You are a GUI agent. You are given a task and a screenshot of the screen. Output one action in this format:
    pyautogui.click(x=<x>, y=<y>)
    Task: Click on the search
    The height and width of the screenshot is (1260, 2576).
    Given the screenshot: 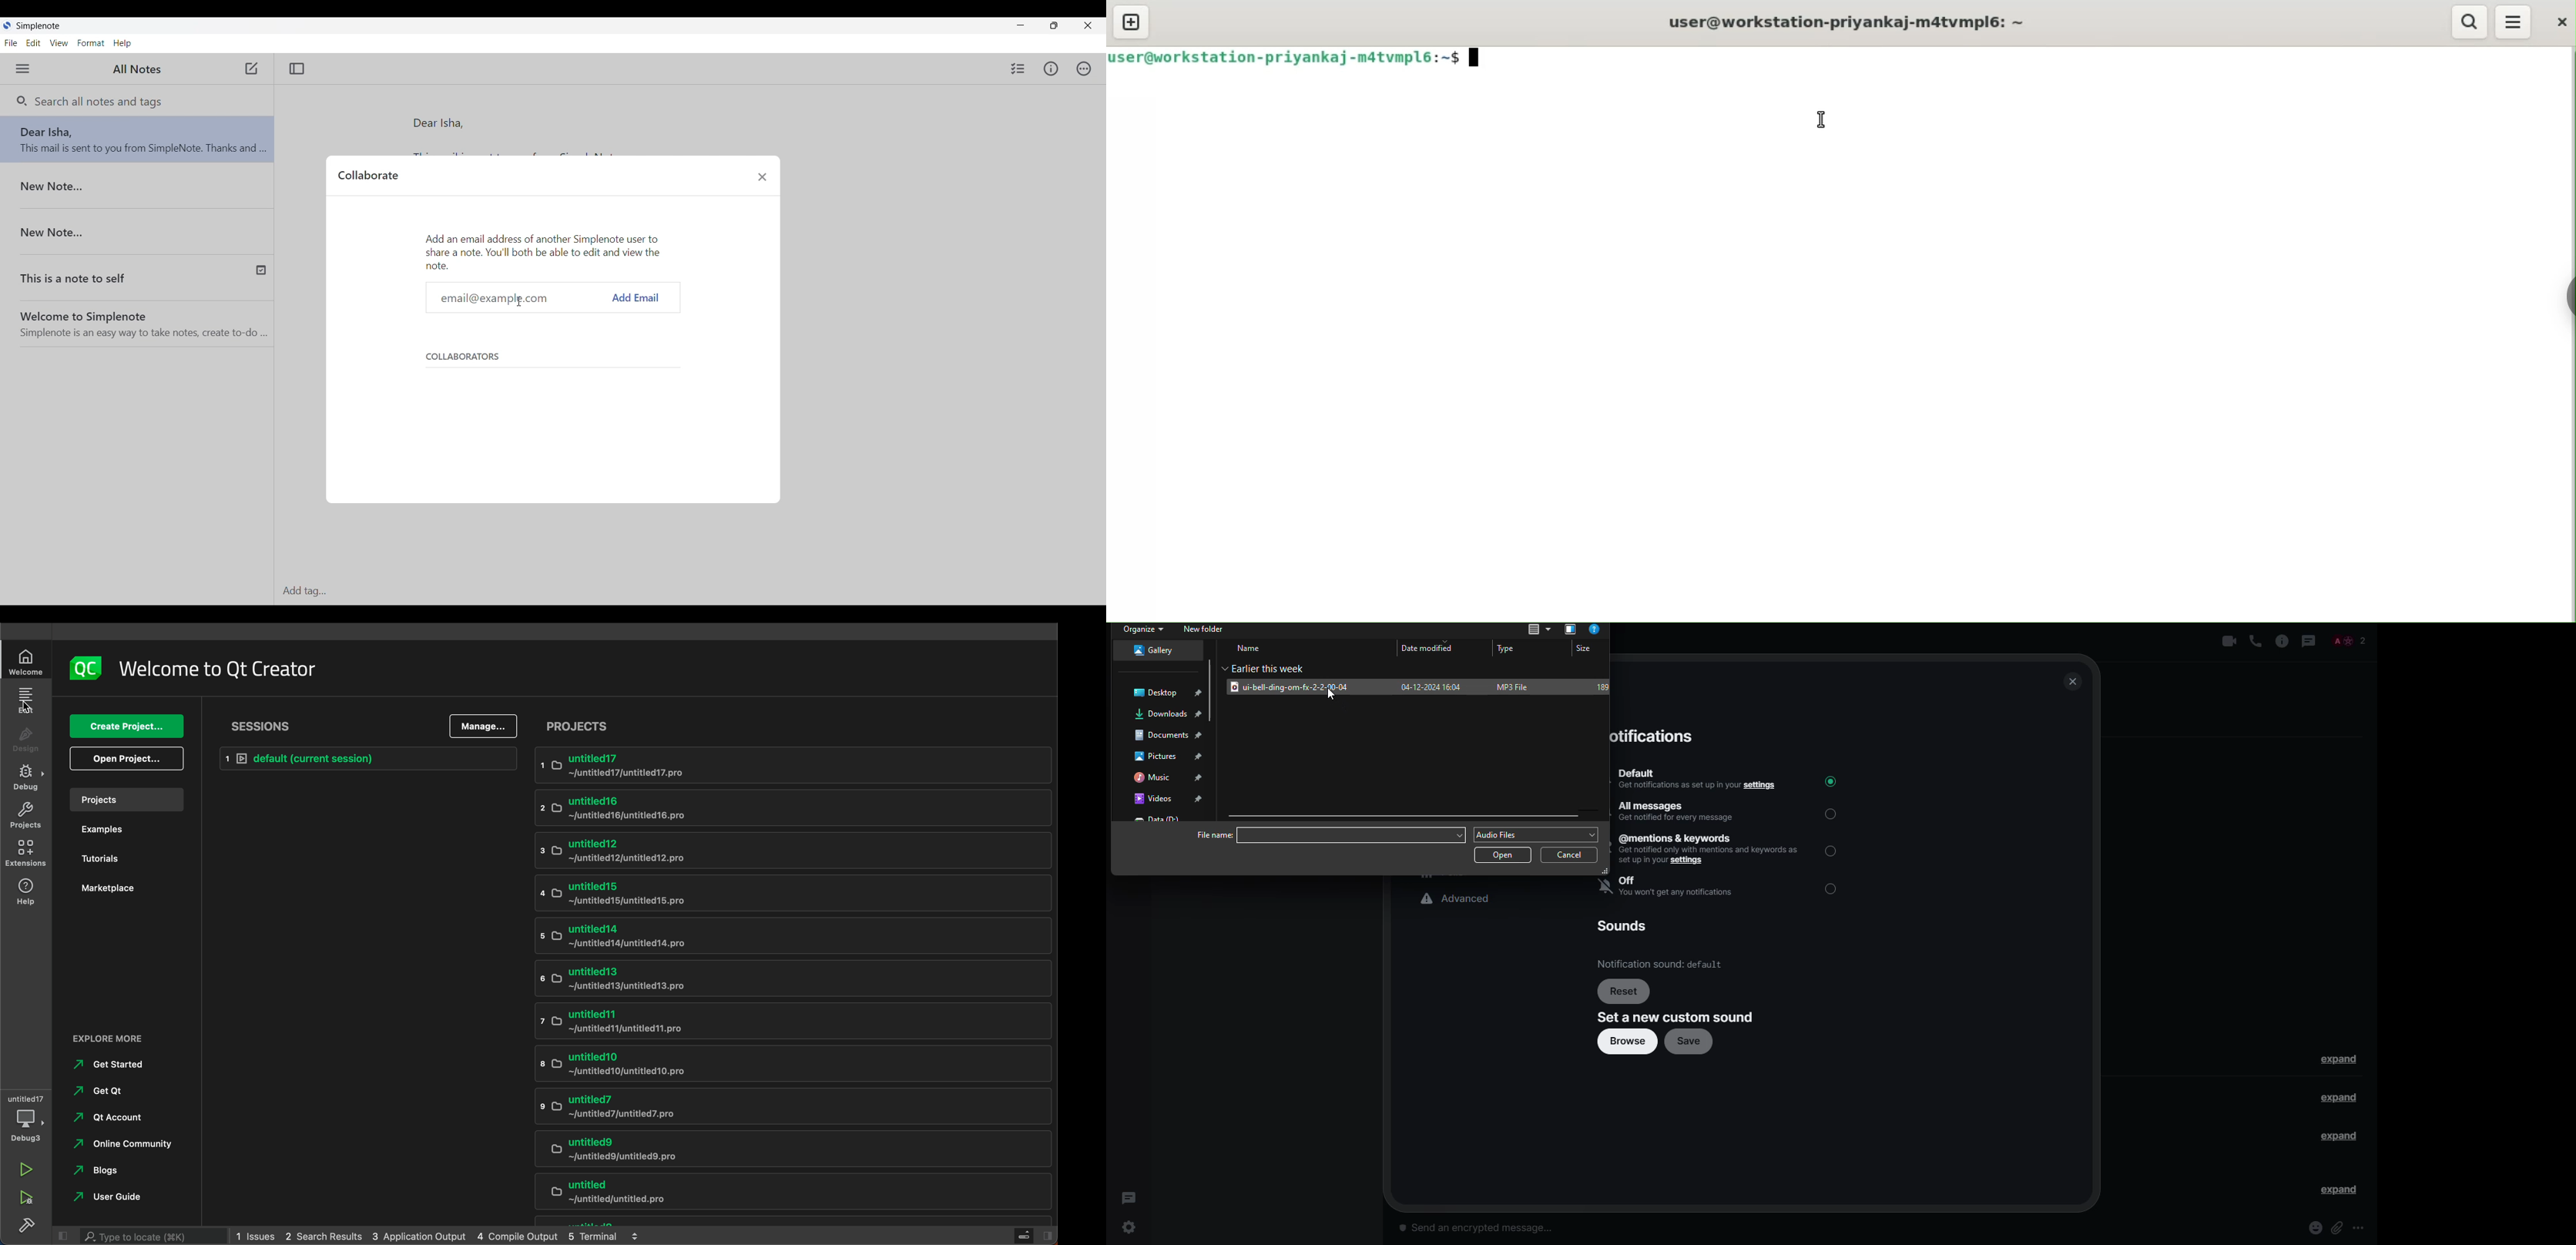 What is the action you would take?
    pyautogui.click(x=139, y=1237)
    